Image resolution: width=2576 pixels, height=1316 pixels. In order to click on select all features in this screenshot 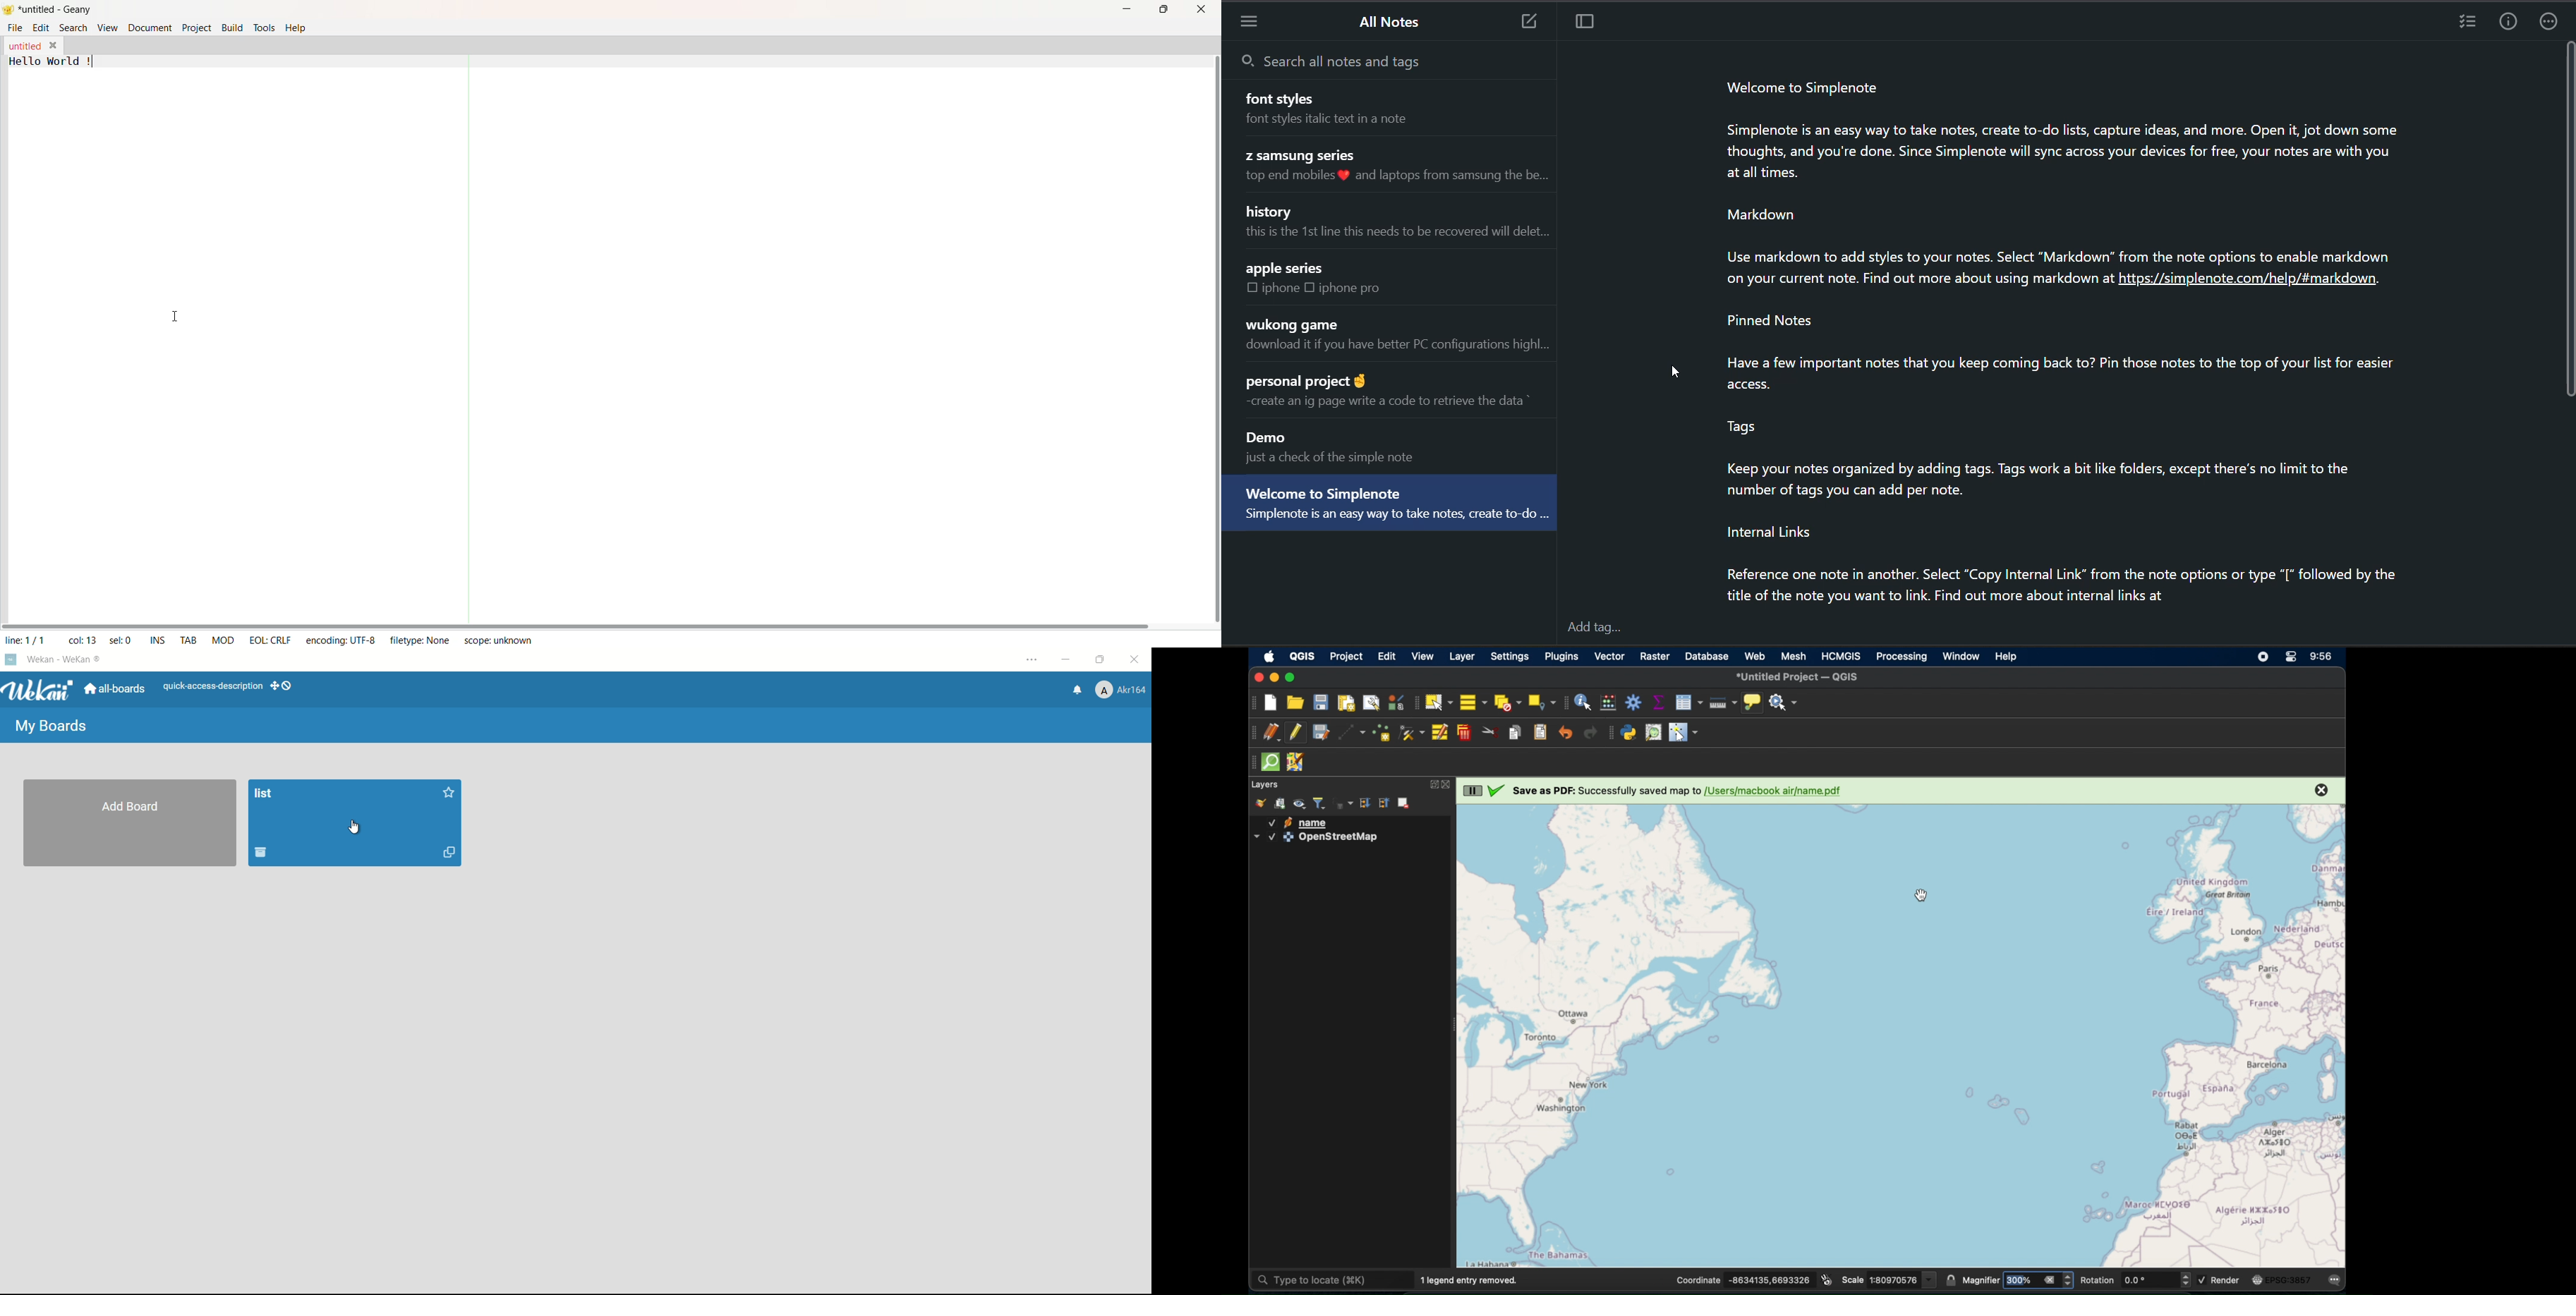, I will do `click(1473, 703)`.